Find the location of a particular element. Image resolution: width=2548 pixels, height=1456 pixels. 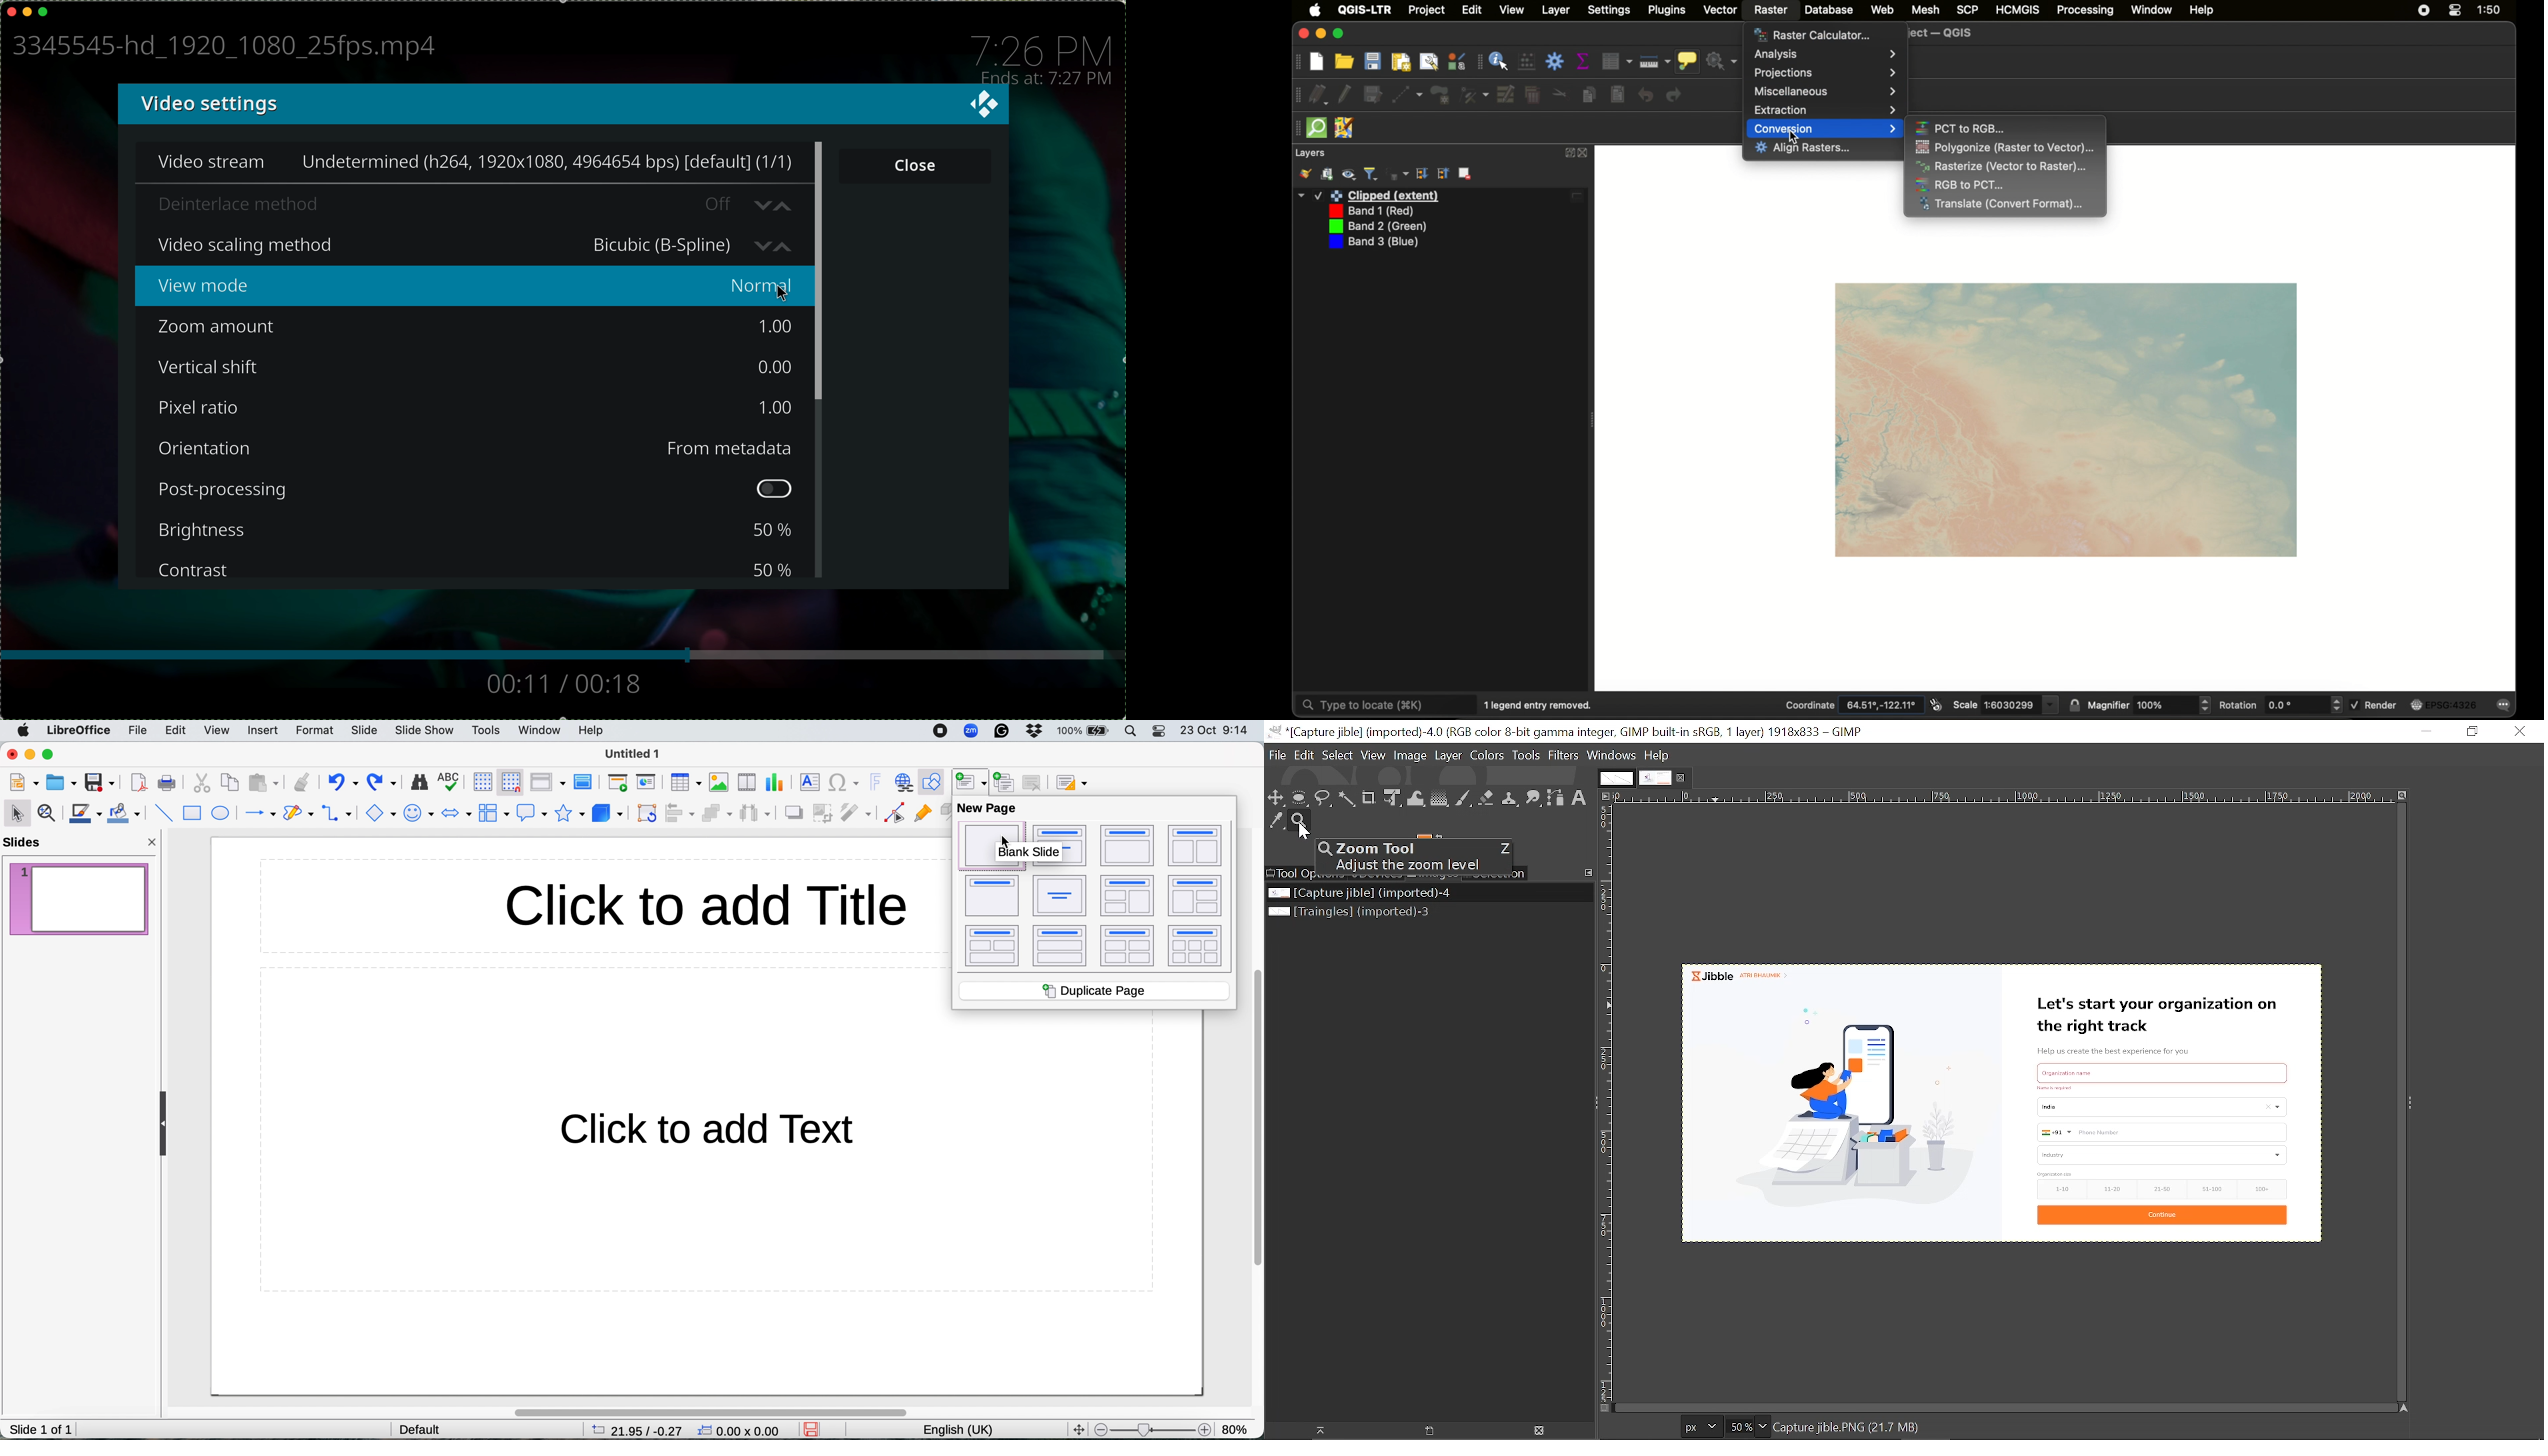

redo is located at coordinates (1675, 95).